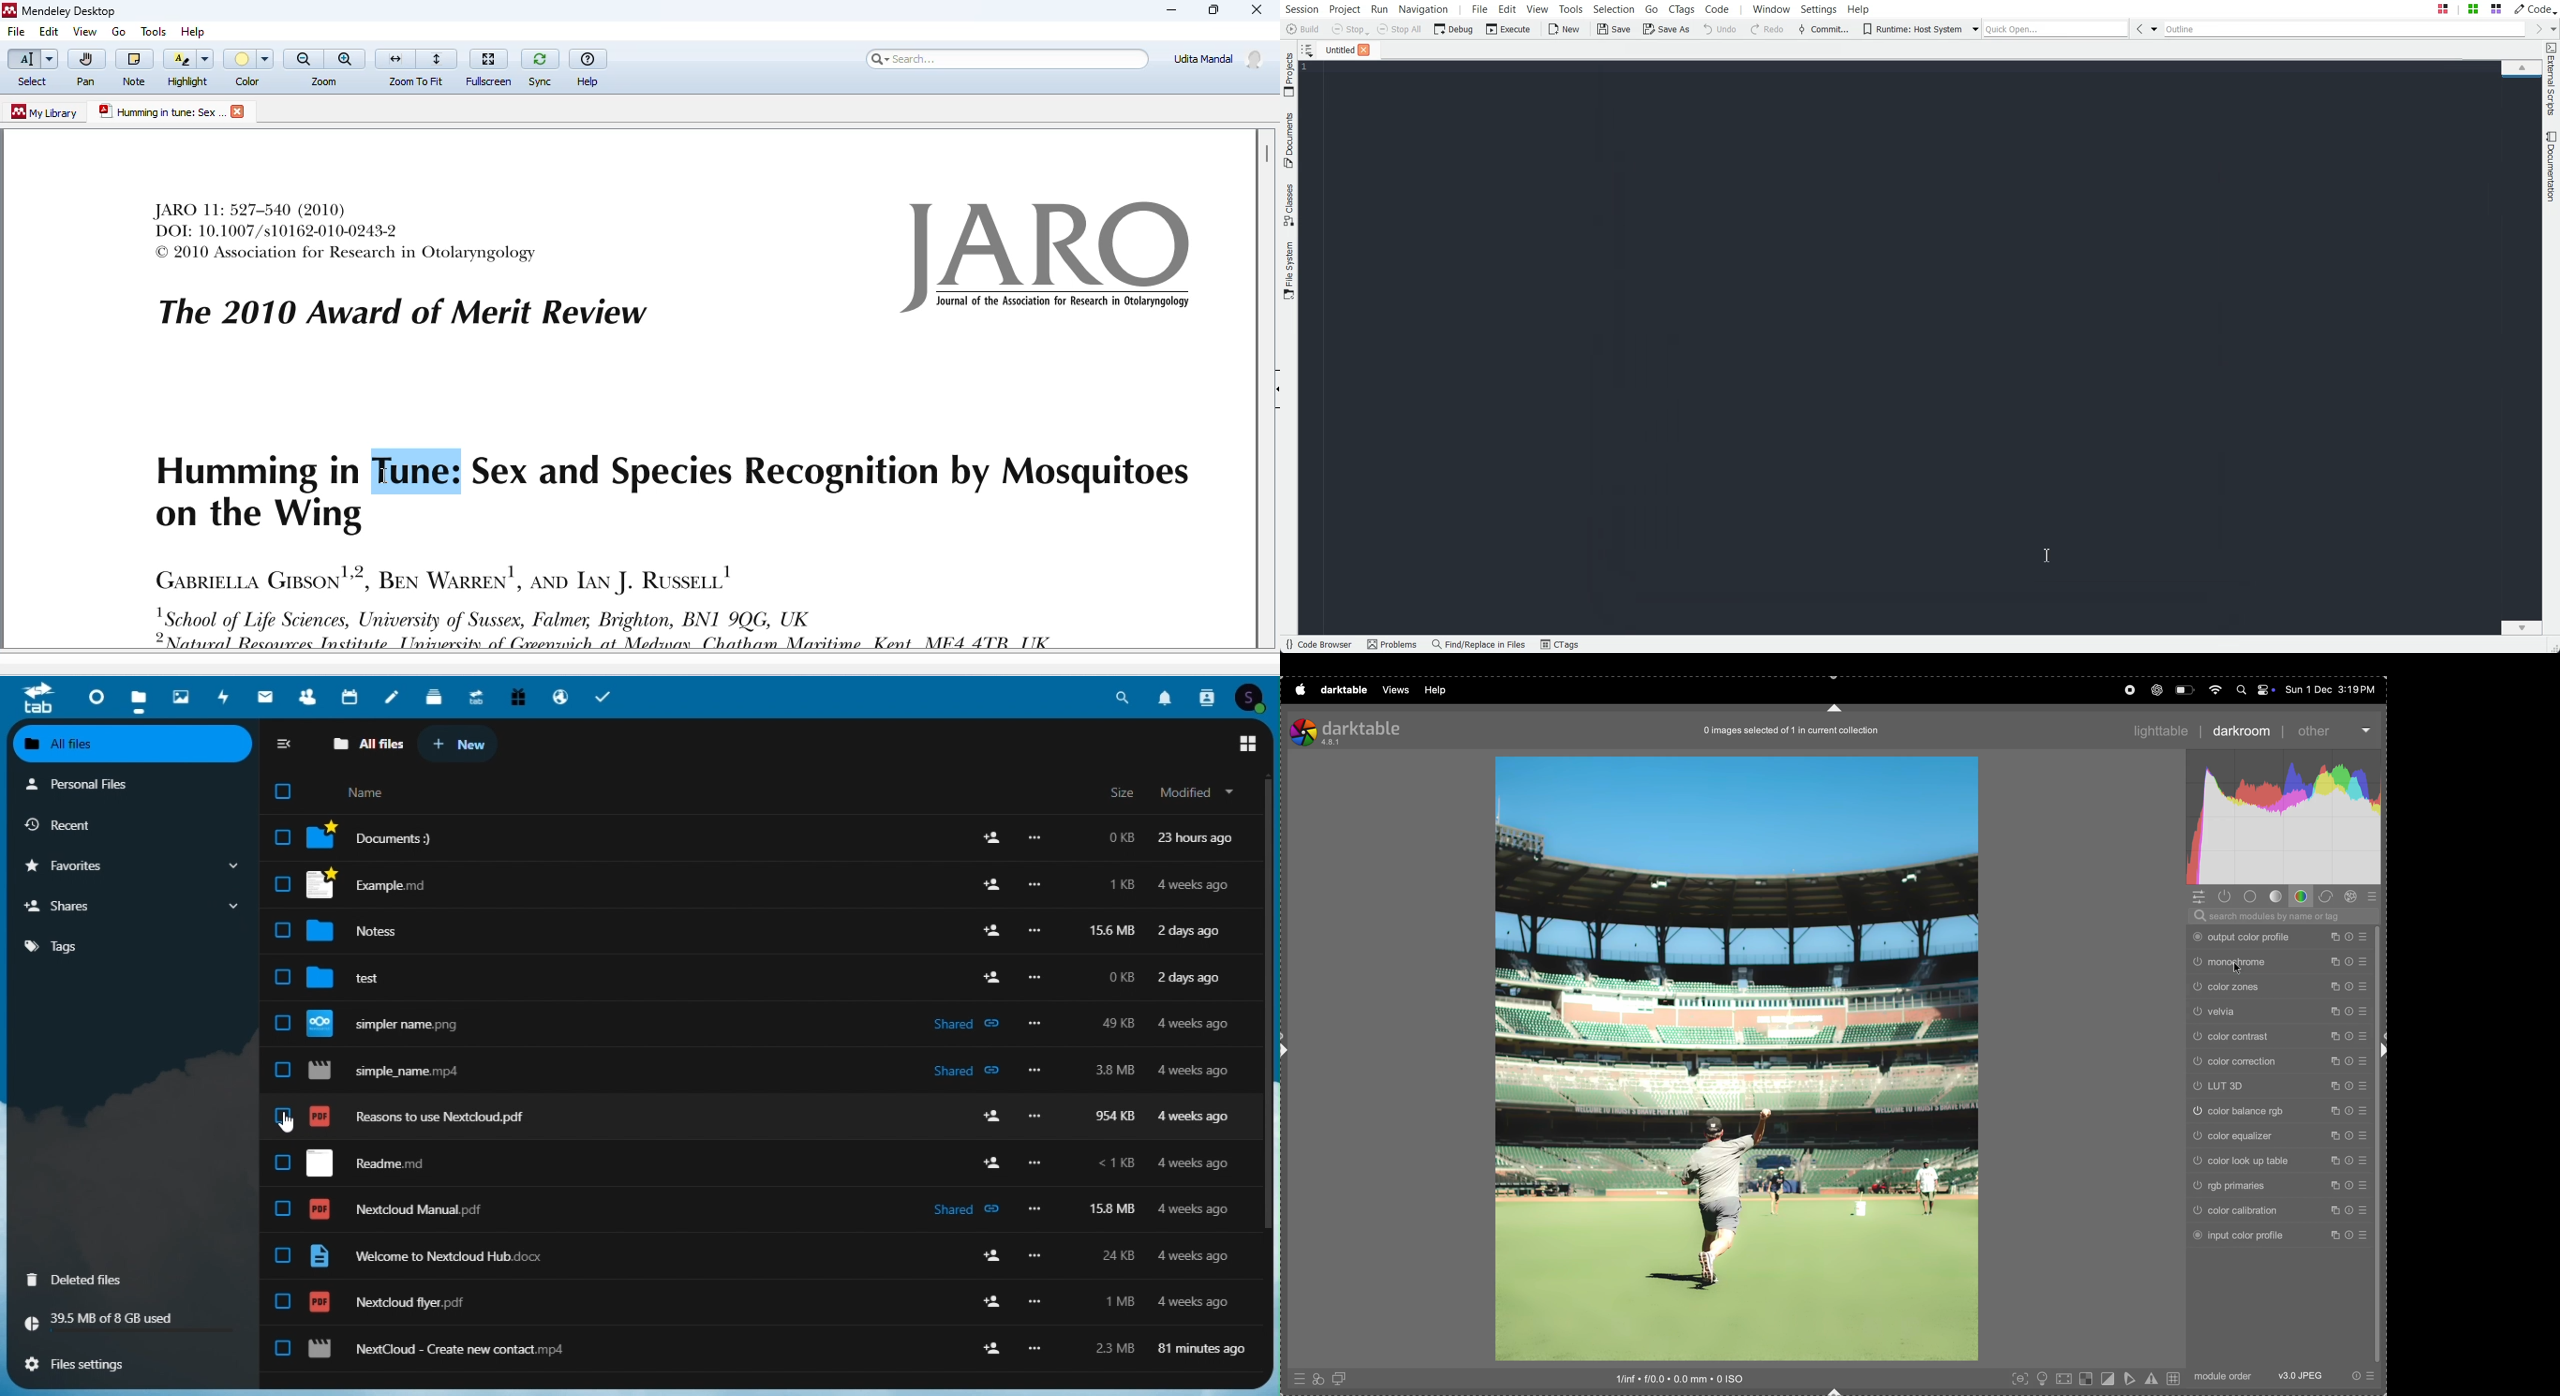 This screenshot has height=1400, width=2576. Describe the element at coordinates (189, 67) in the screenshot. I see `highlight` at that location.